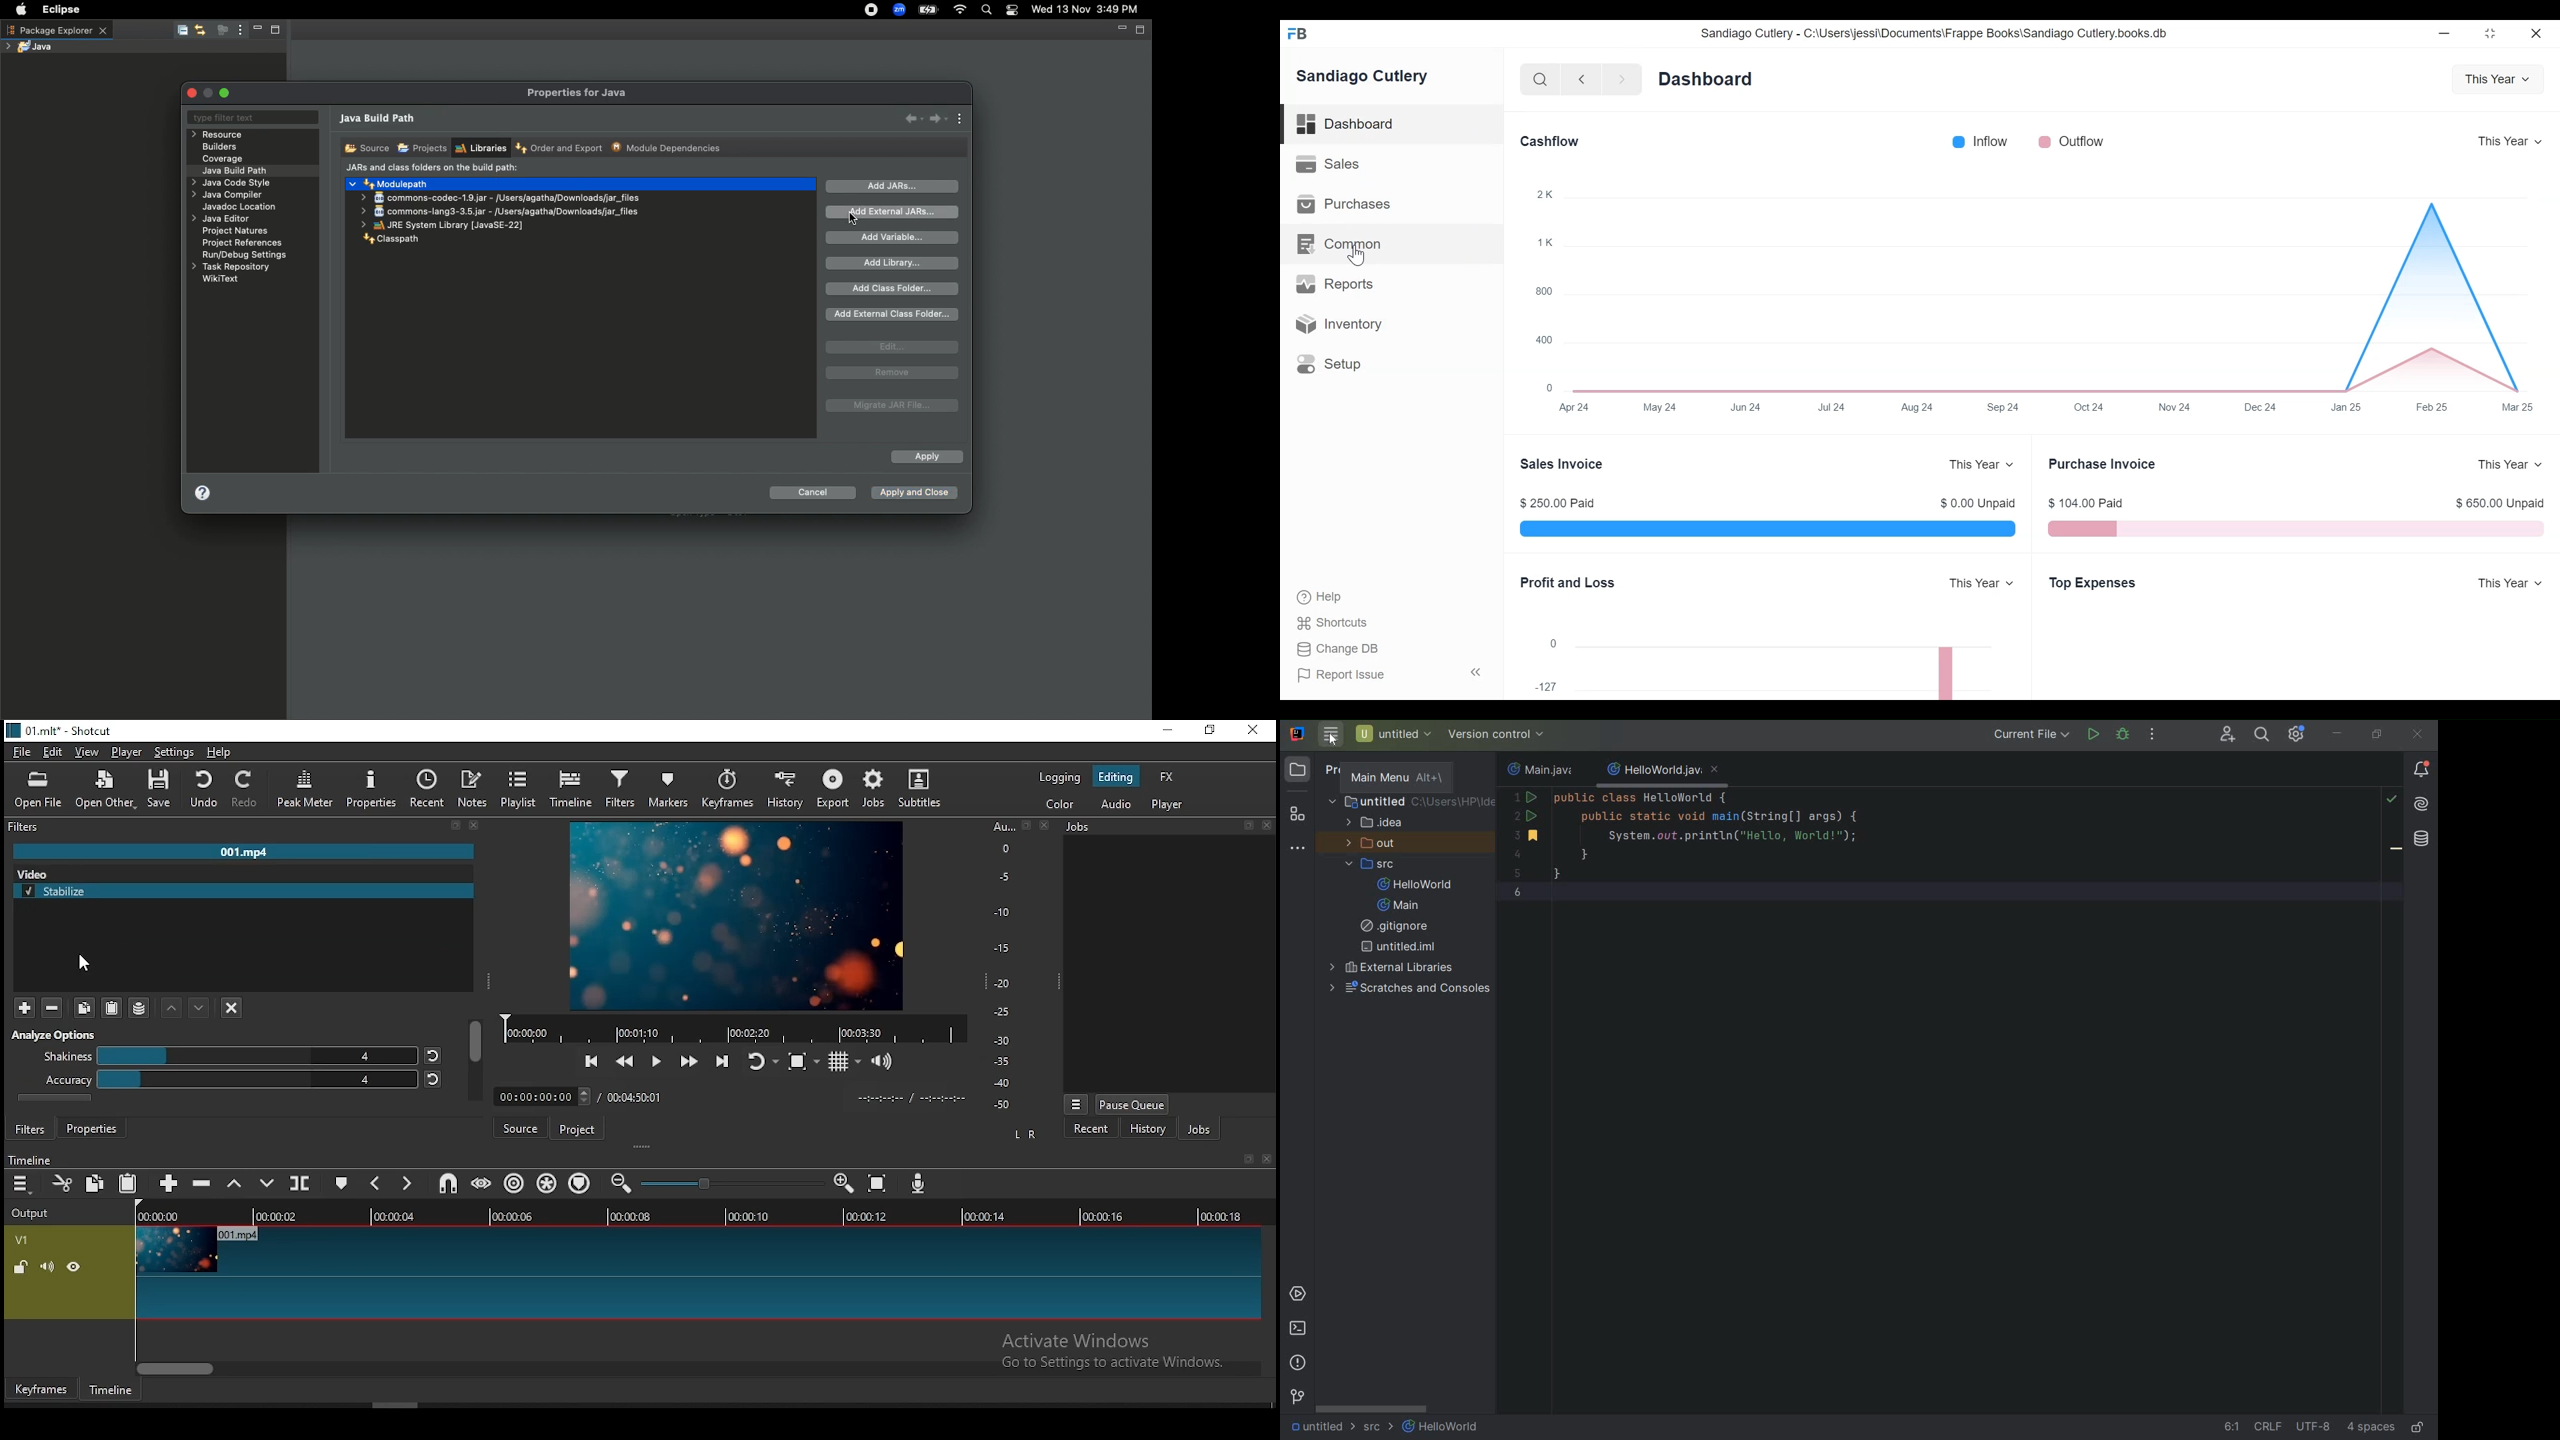 The width and height of the screenshot is (2576, 1456). I want to click on editing, so click(1117, 775).